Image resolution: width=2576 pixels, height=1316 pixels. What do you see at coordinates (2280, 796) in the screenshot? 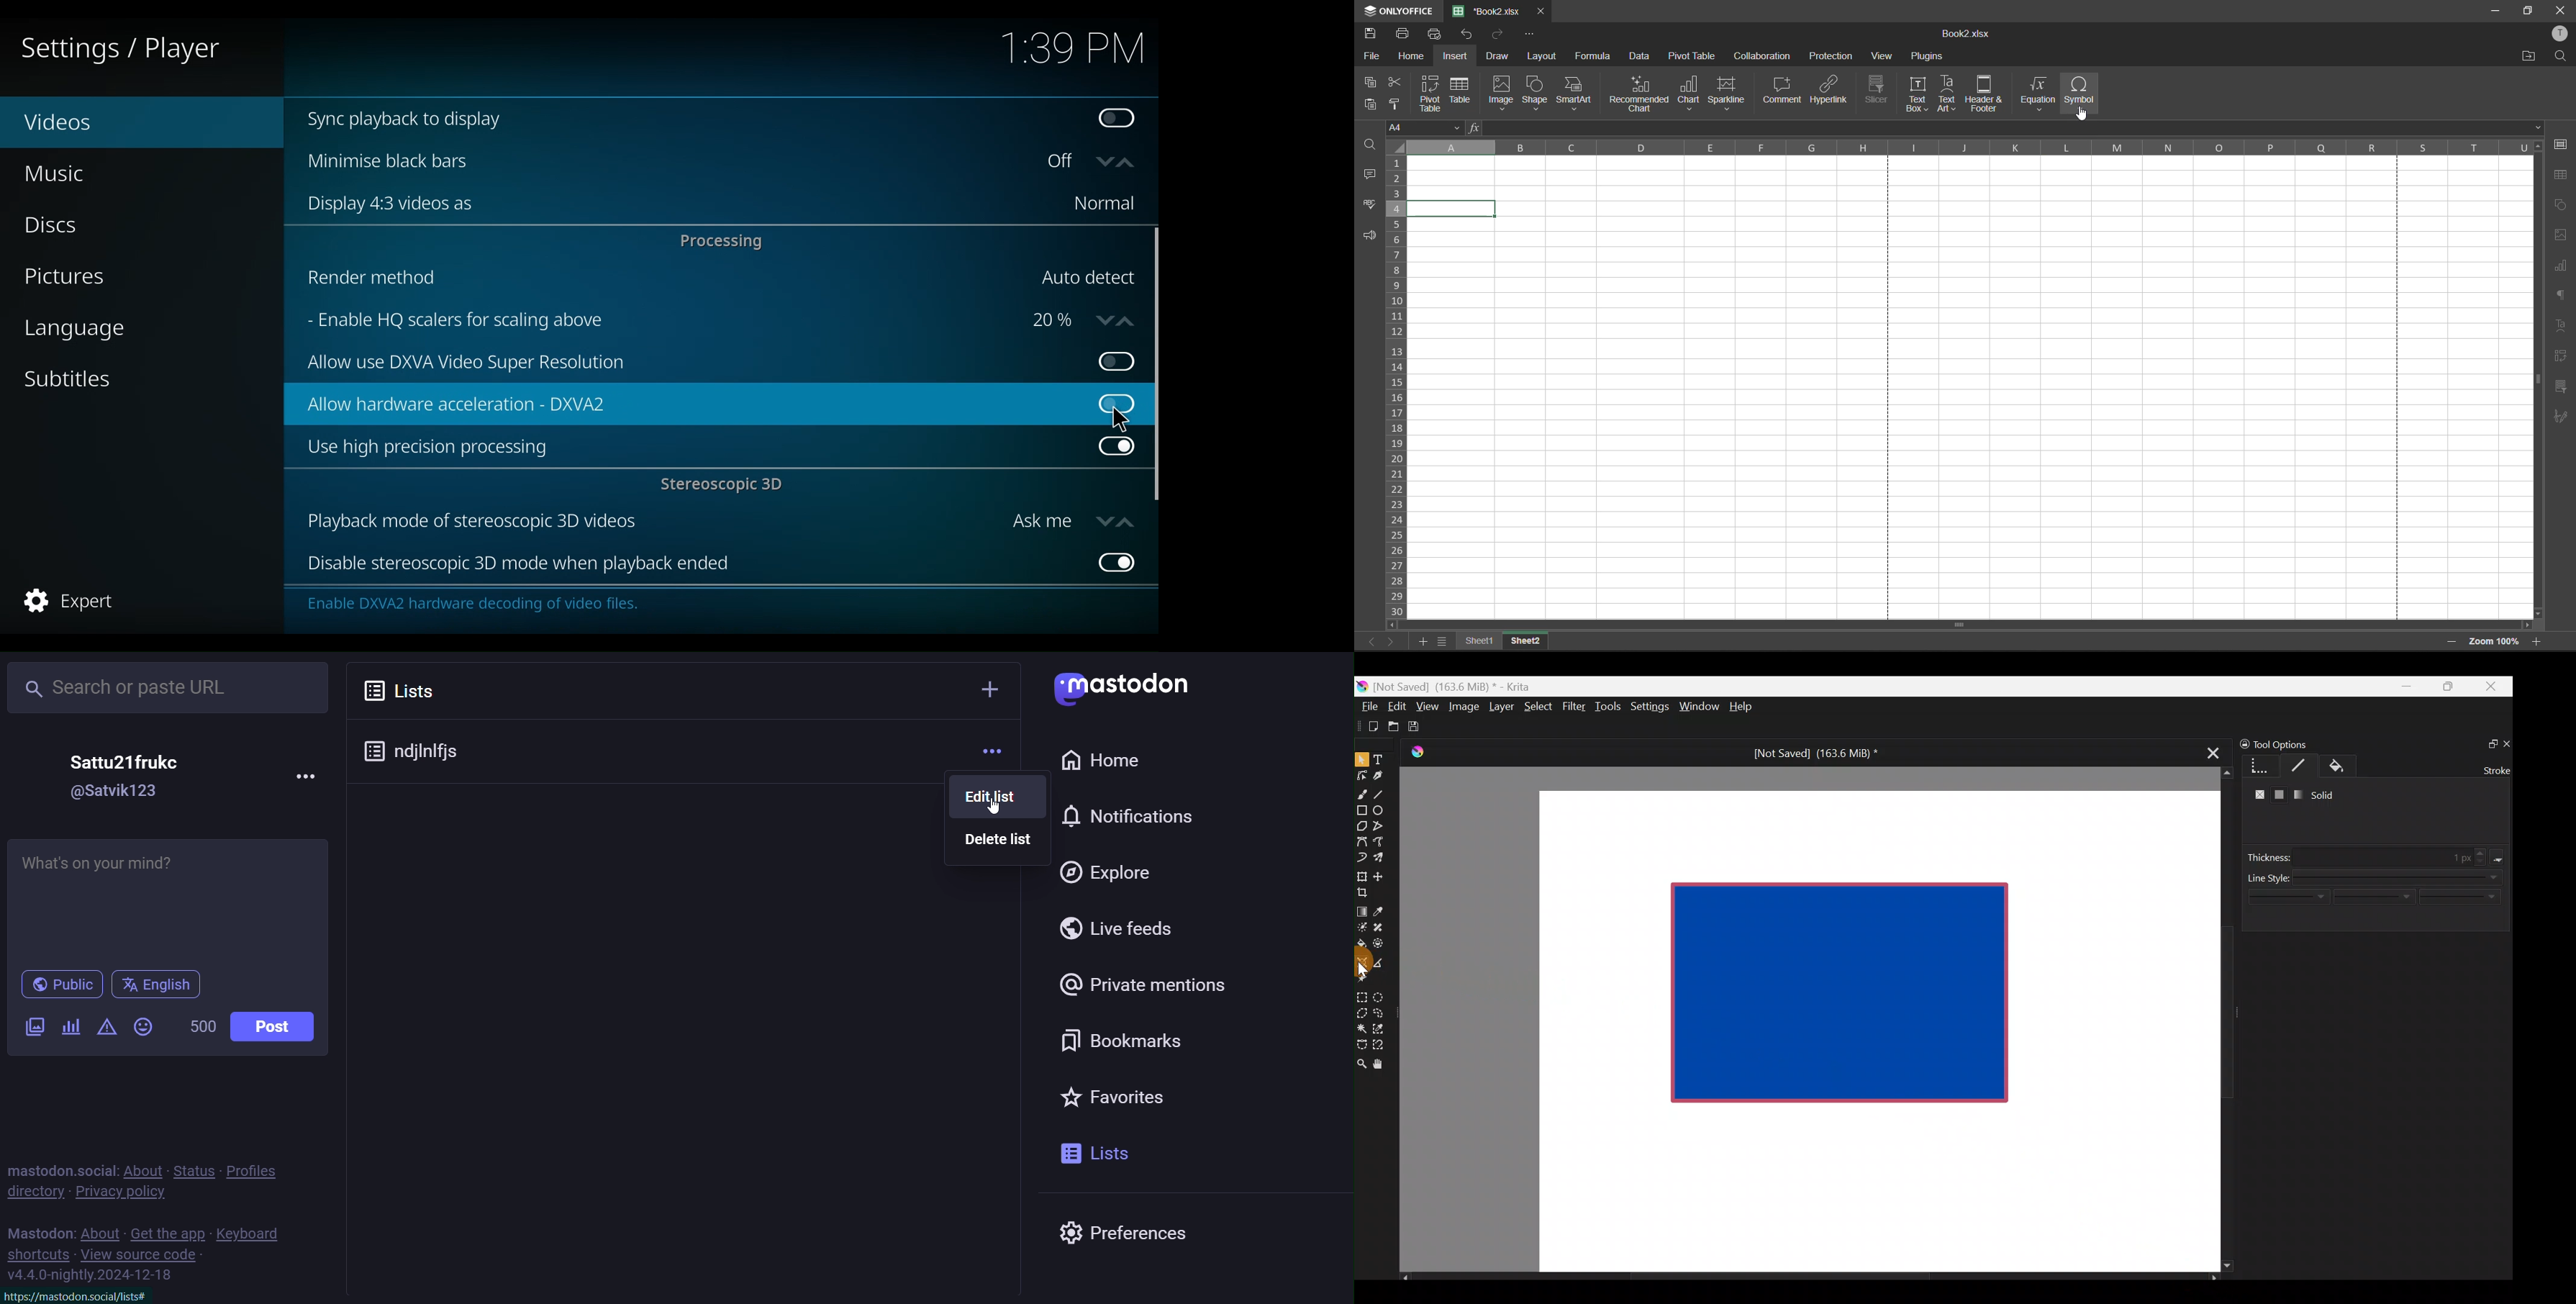
I see `Solid color fill` at bounding box center [2280, 796].